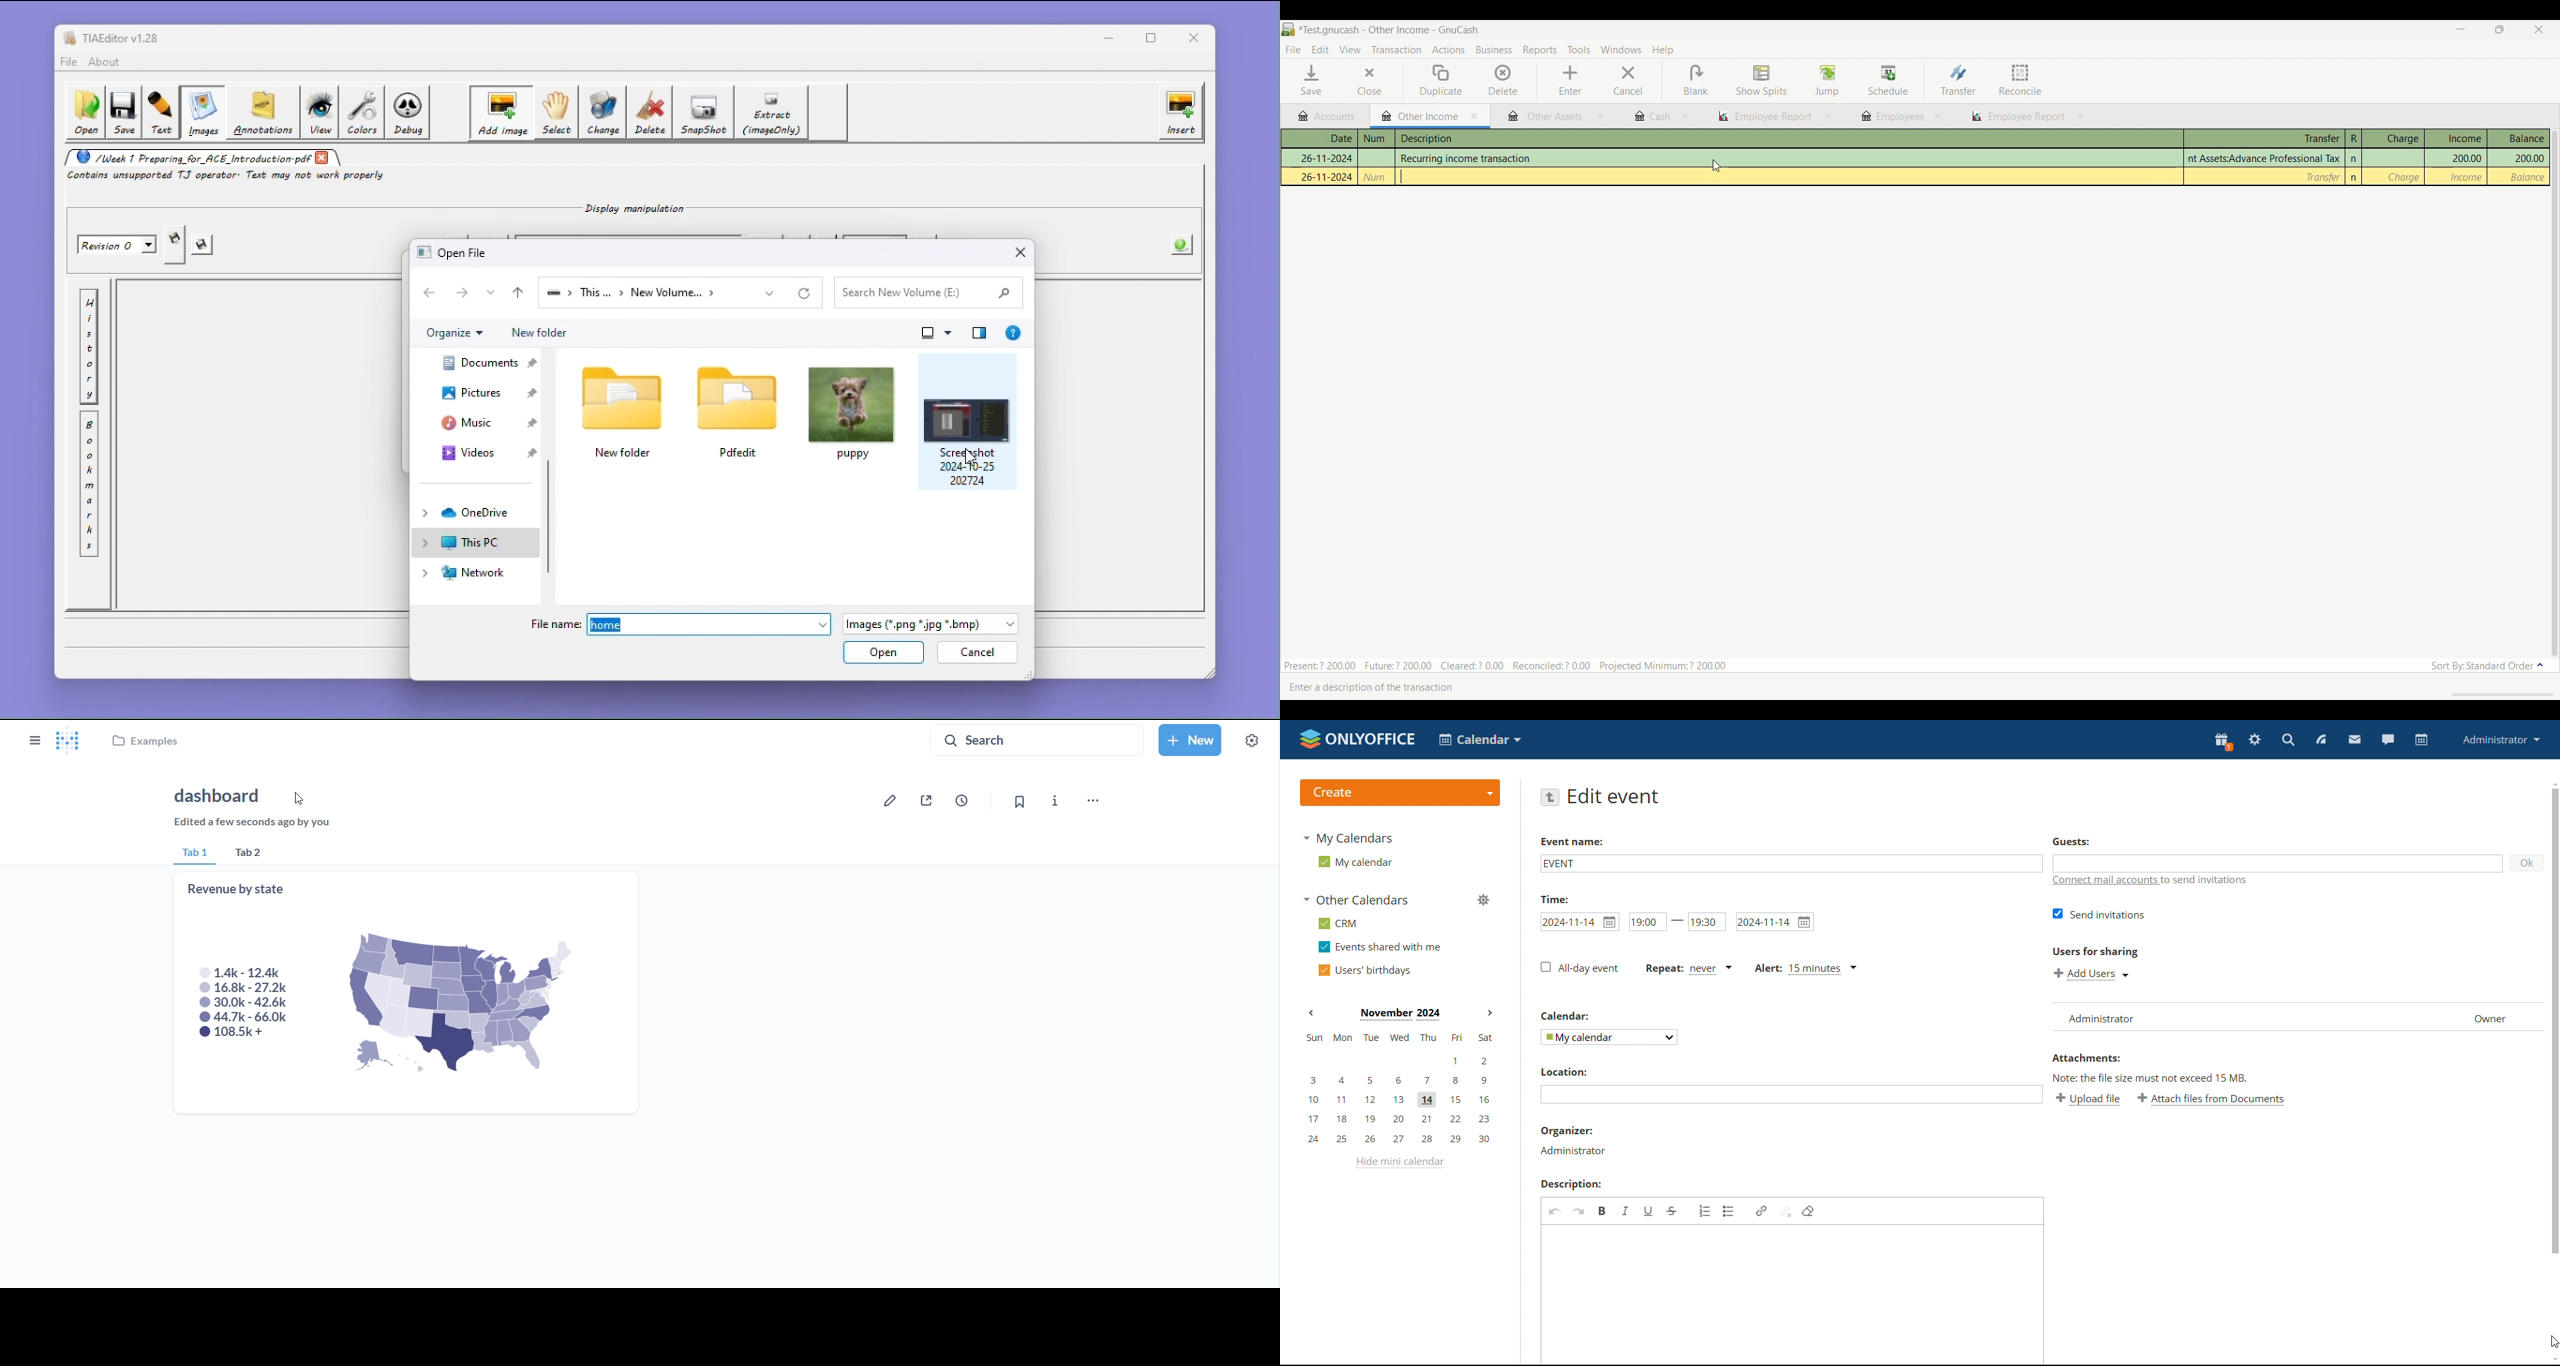 This screenshot has height=1372, width=2576. I want to click on employee report, so click(1764, 117).